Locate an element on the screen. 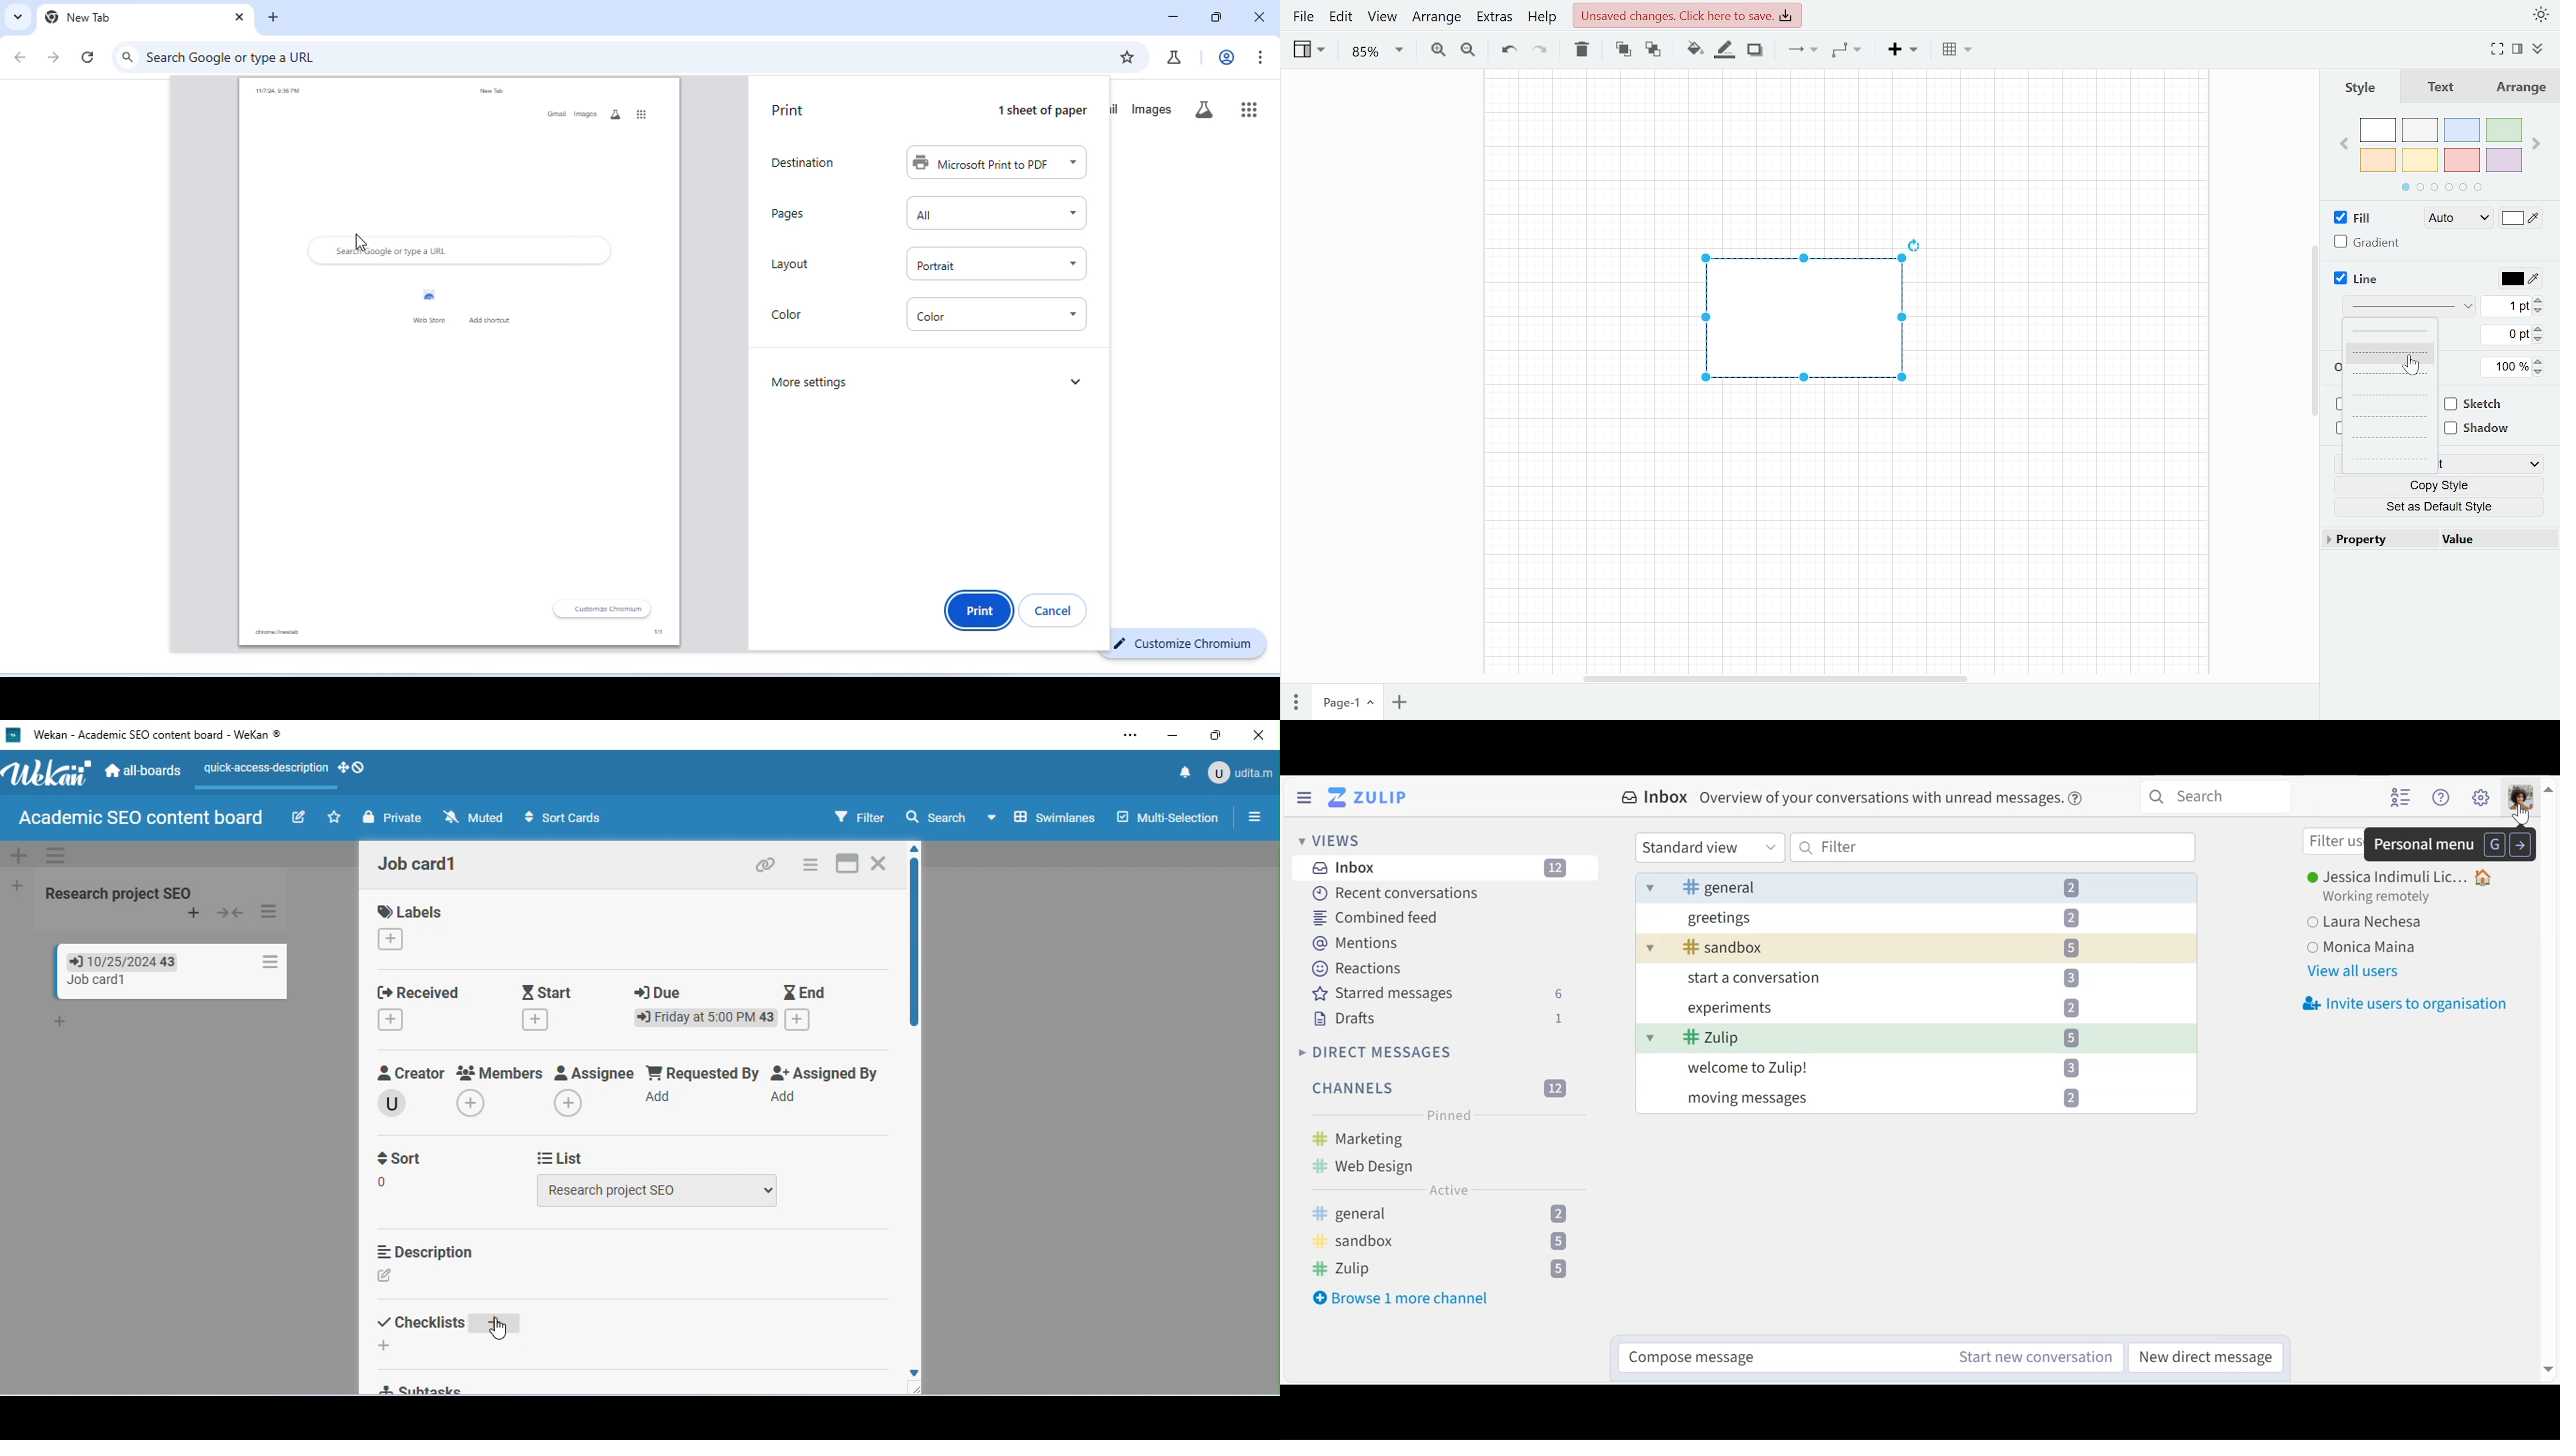 The width and height of the screenshot is (2576, 1456). Connections is located at coordinates (1803, 51).